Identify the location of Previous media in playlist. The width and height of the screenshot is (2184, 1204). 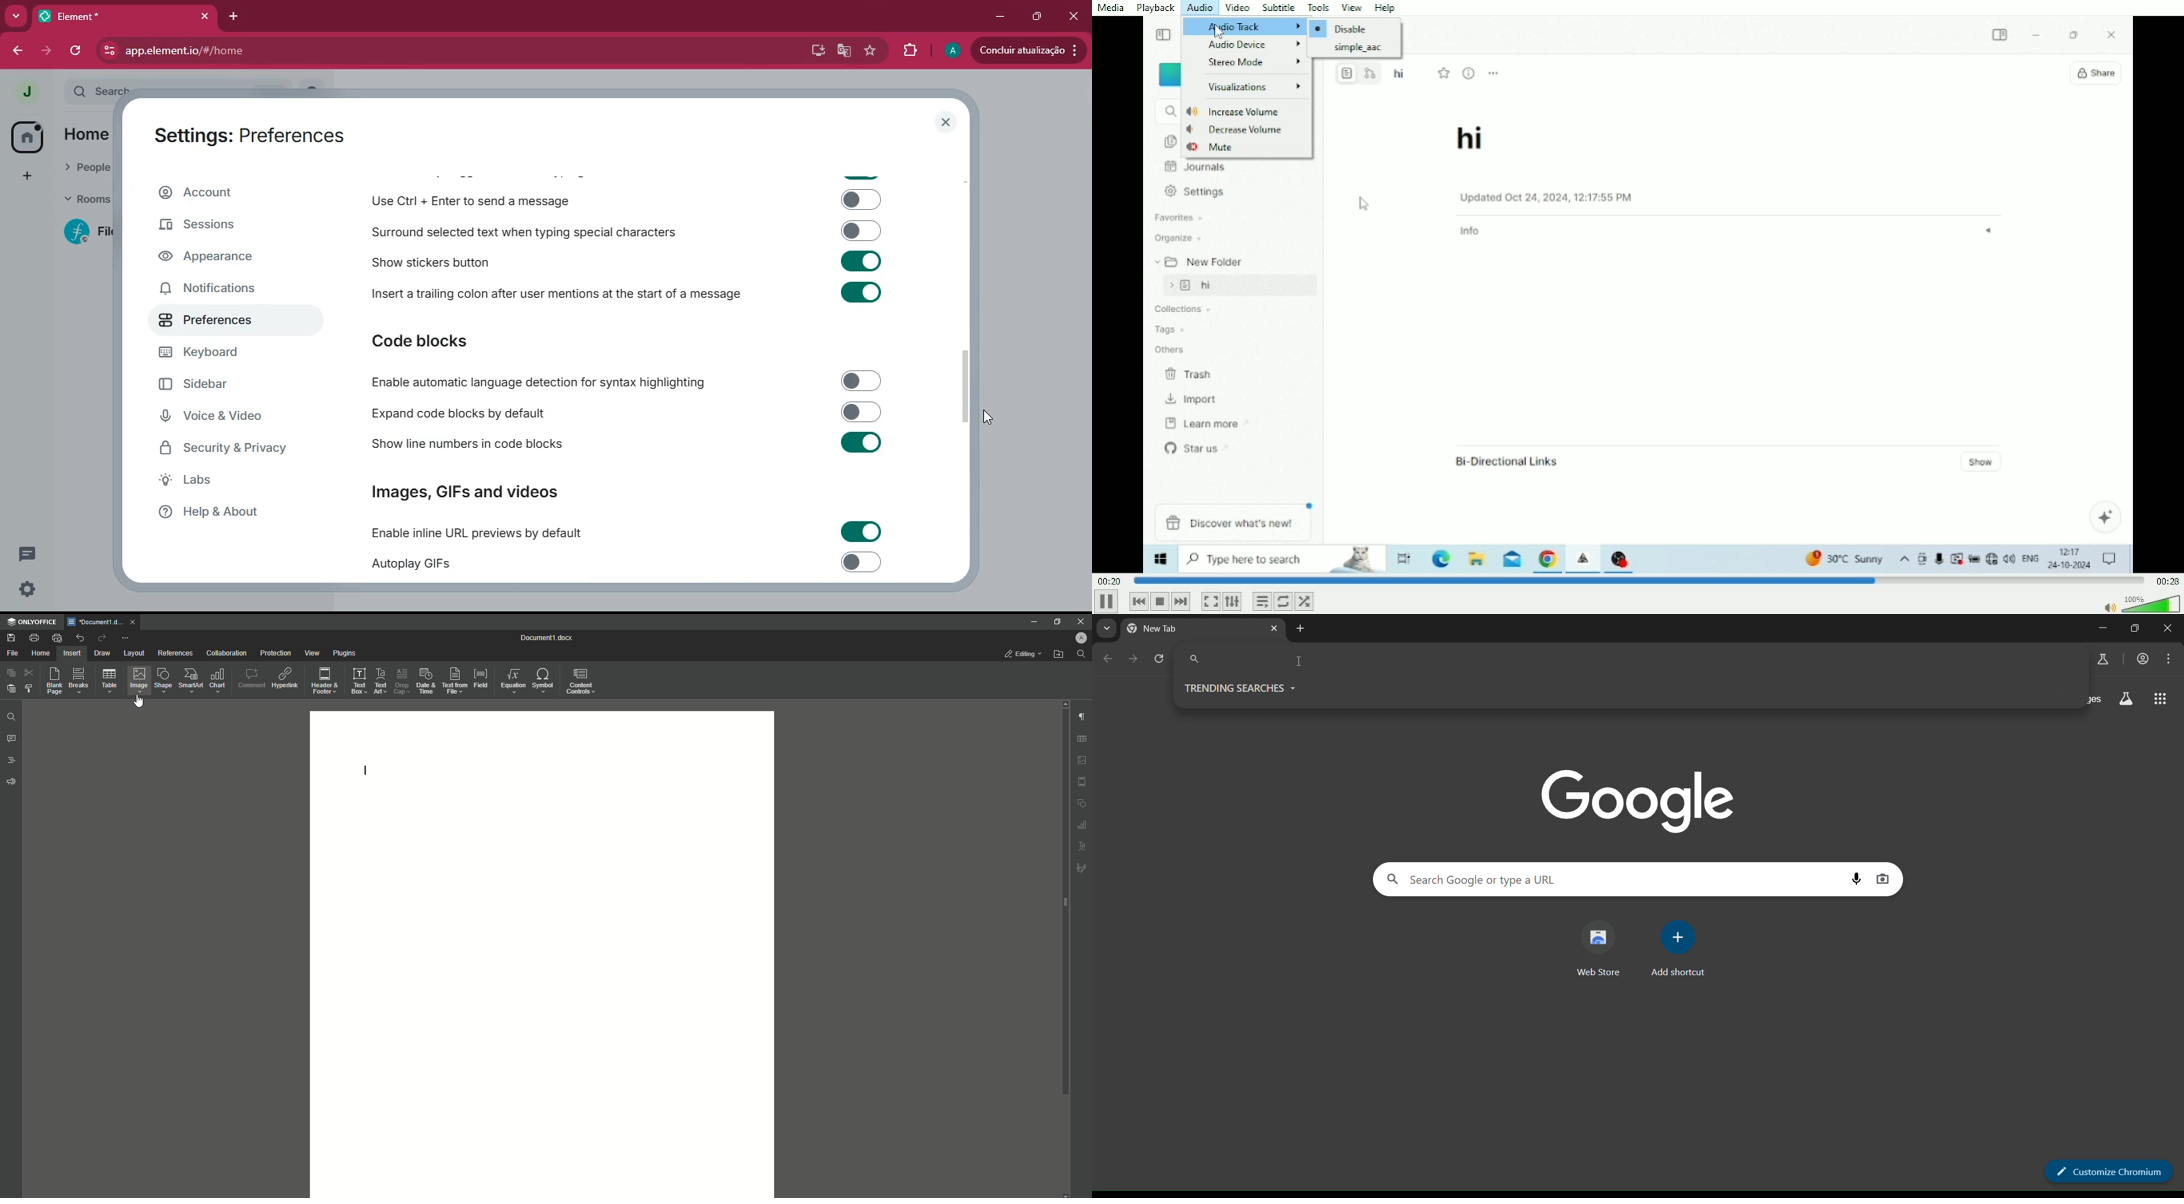
(1138, 601).